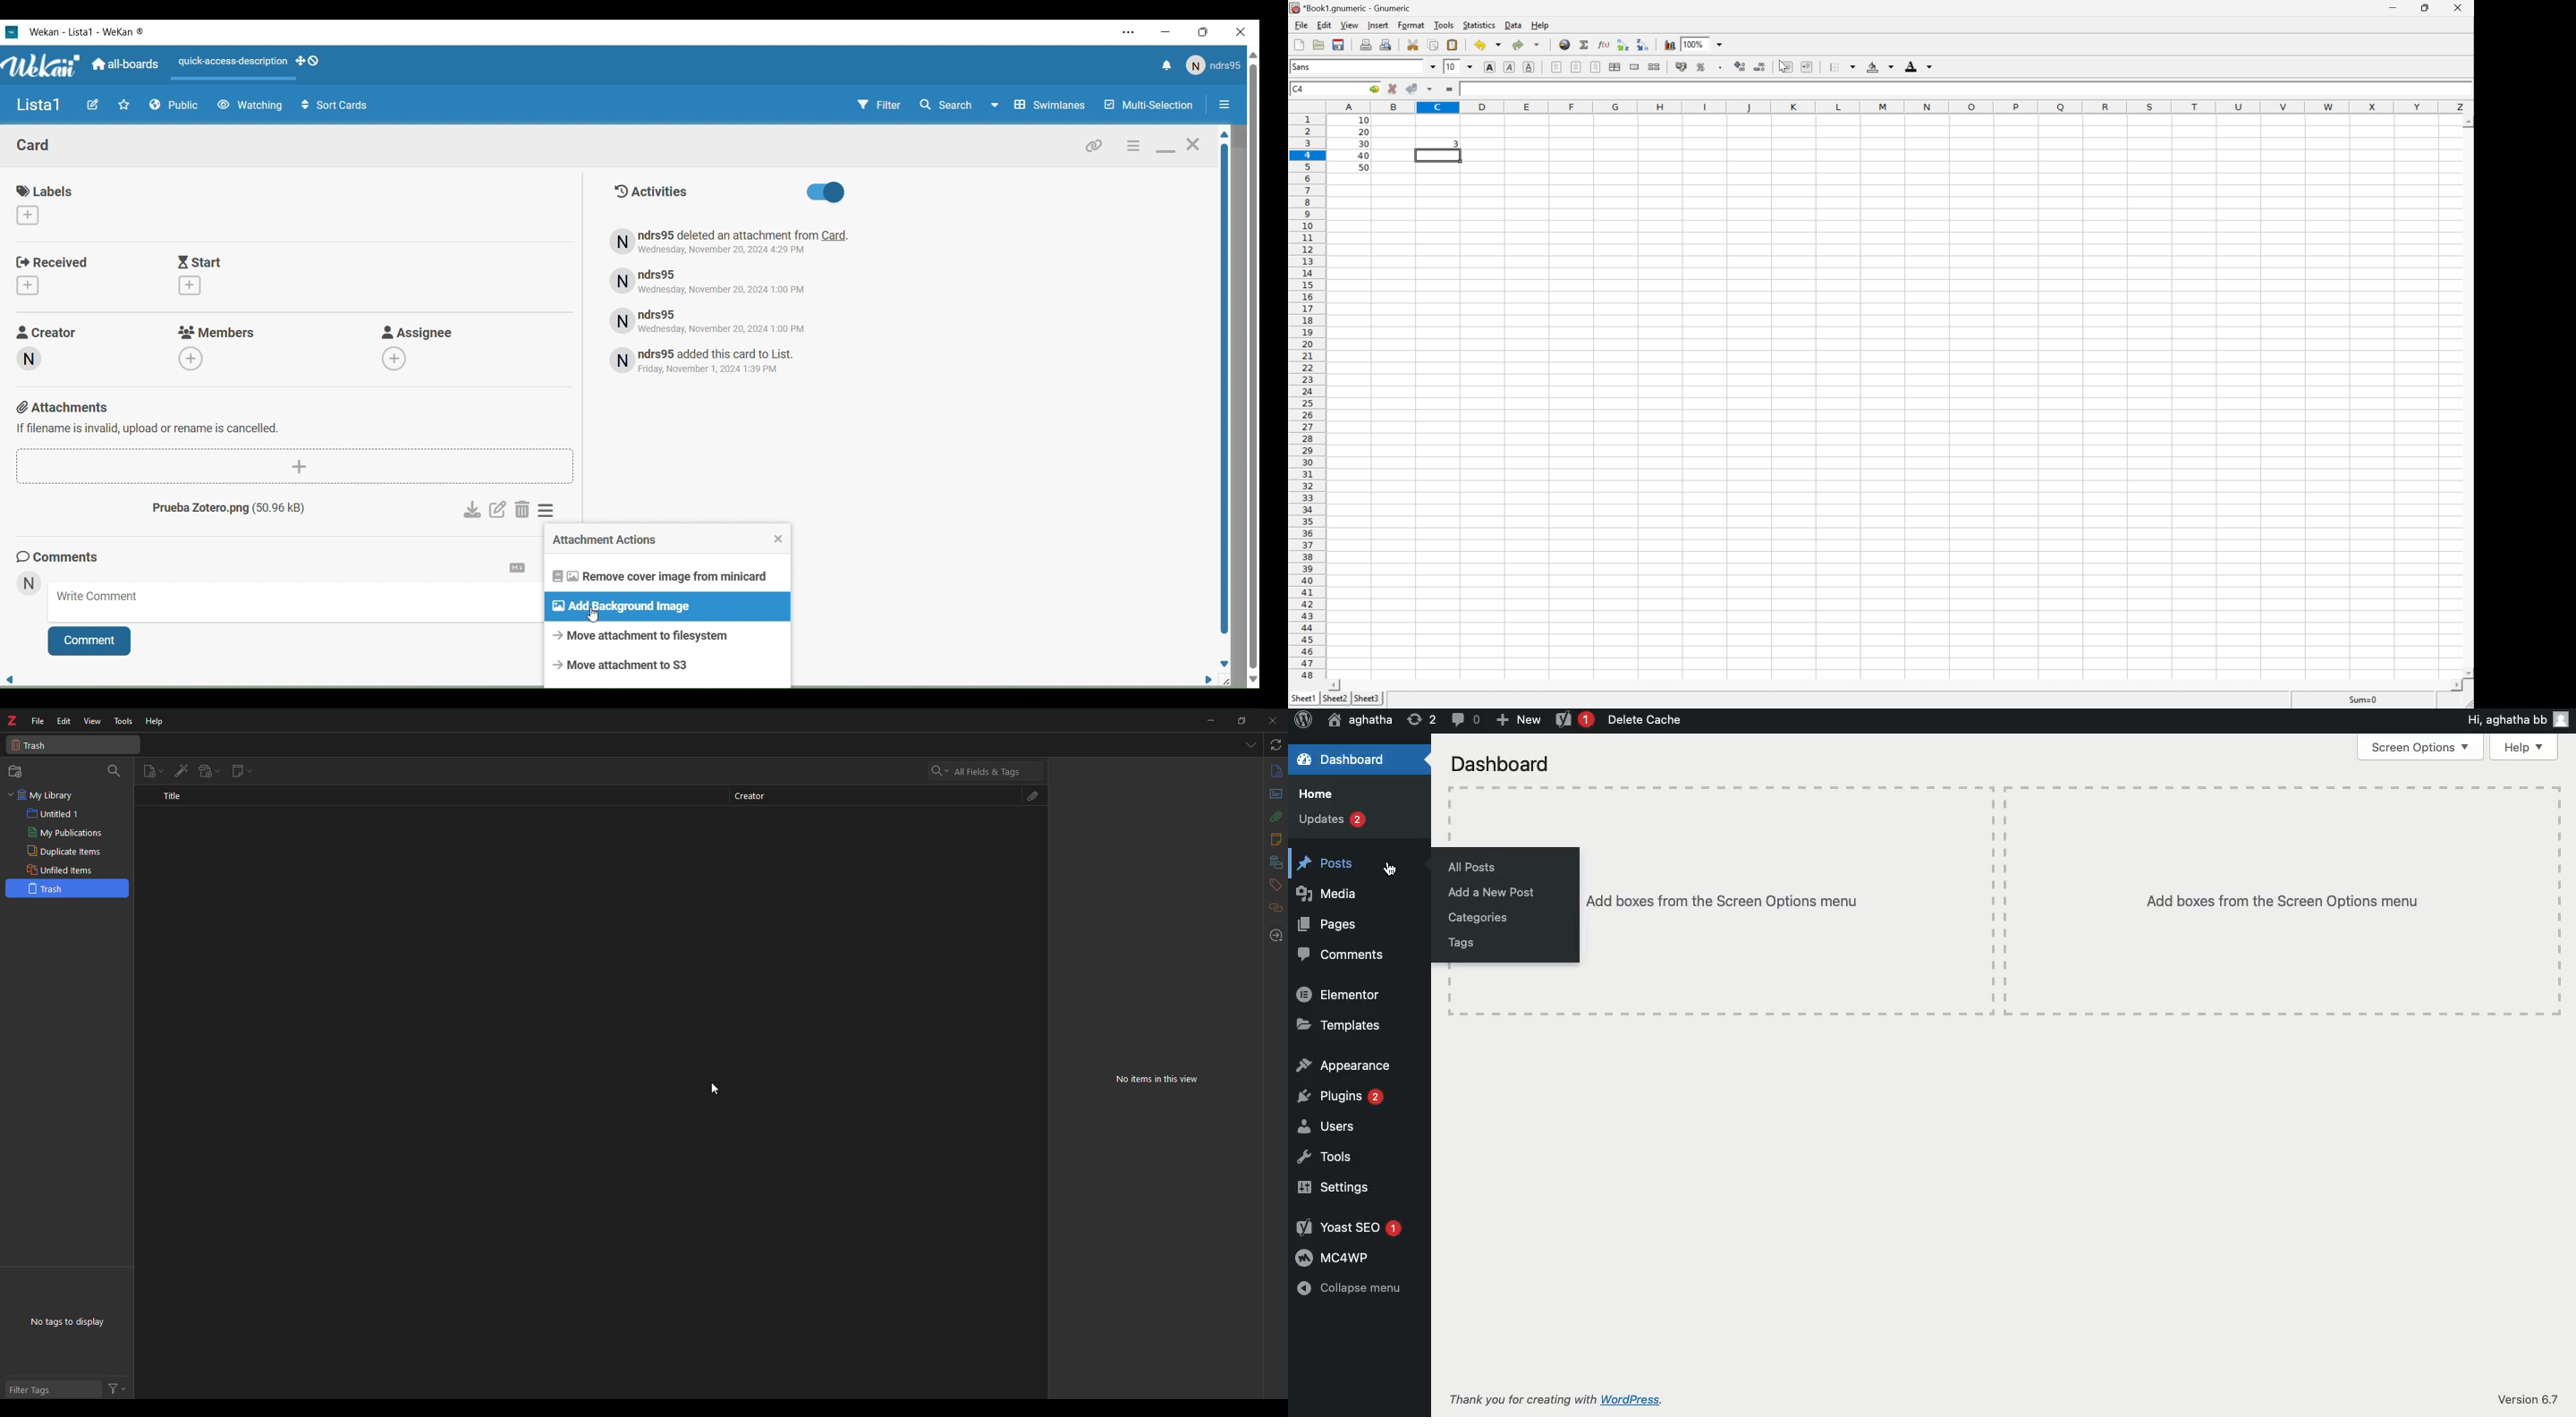  I want to click on 40, so click(1363, 155).